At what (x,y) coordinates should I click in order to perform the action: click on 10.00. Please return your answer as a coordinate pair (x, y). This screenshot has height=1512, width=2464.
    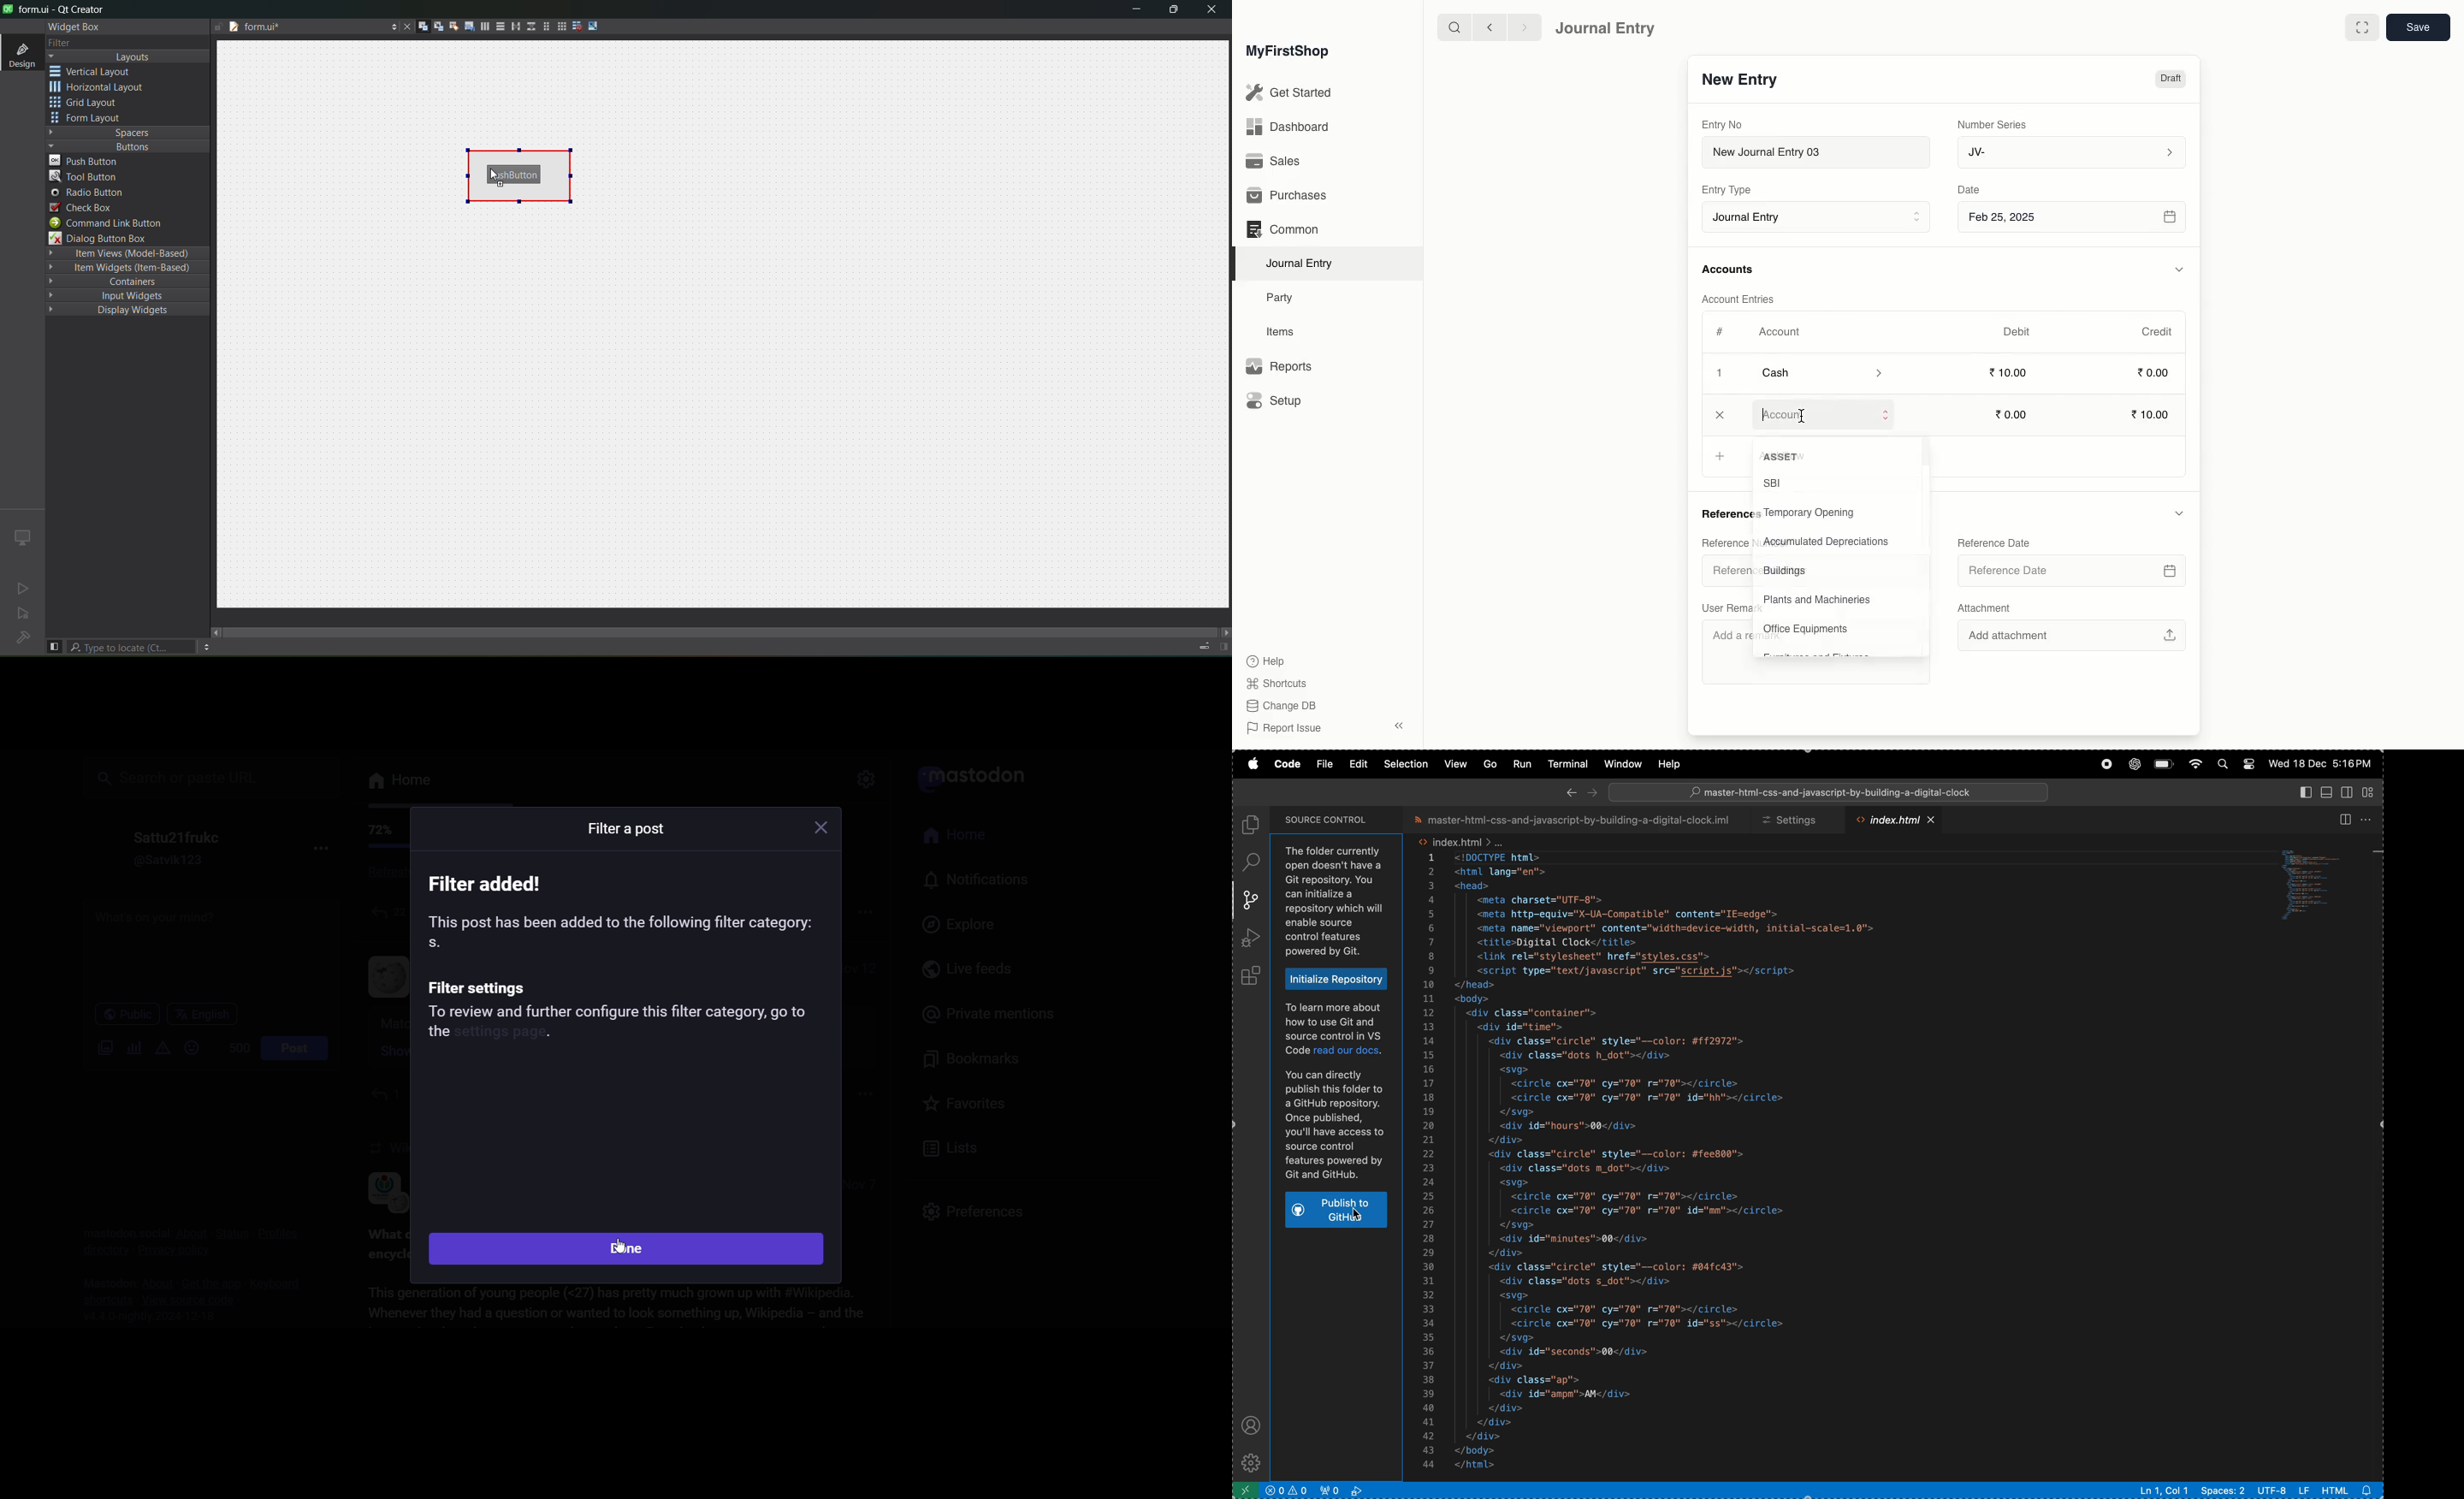
    Looking at the image, I should click on (2016, 414).